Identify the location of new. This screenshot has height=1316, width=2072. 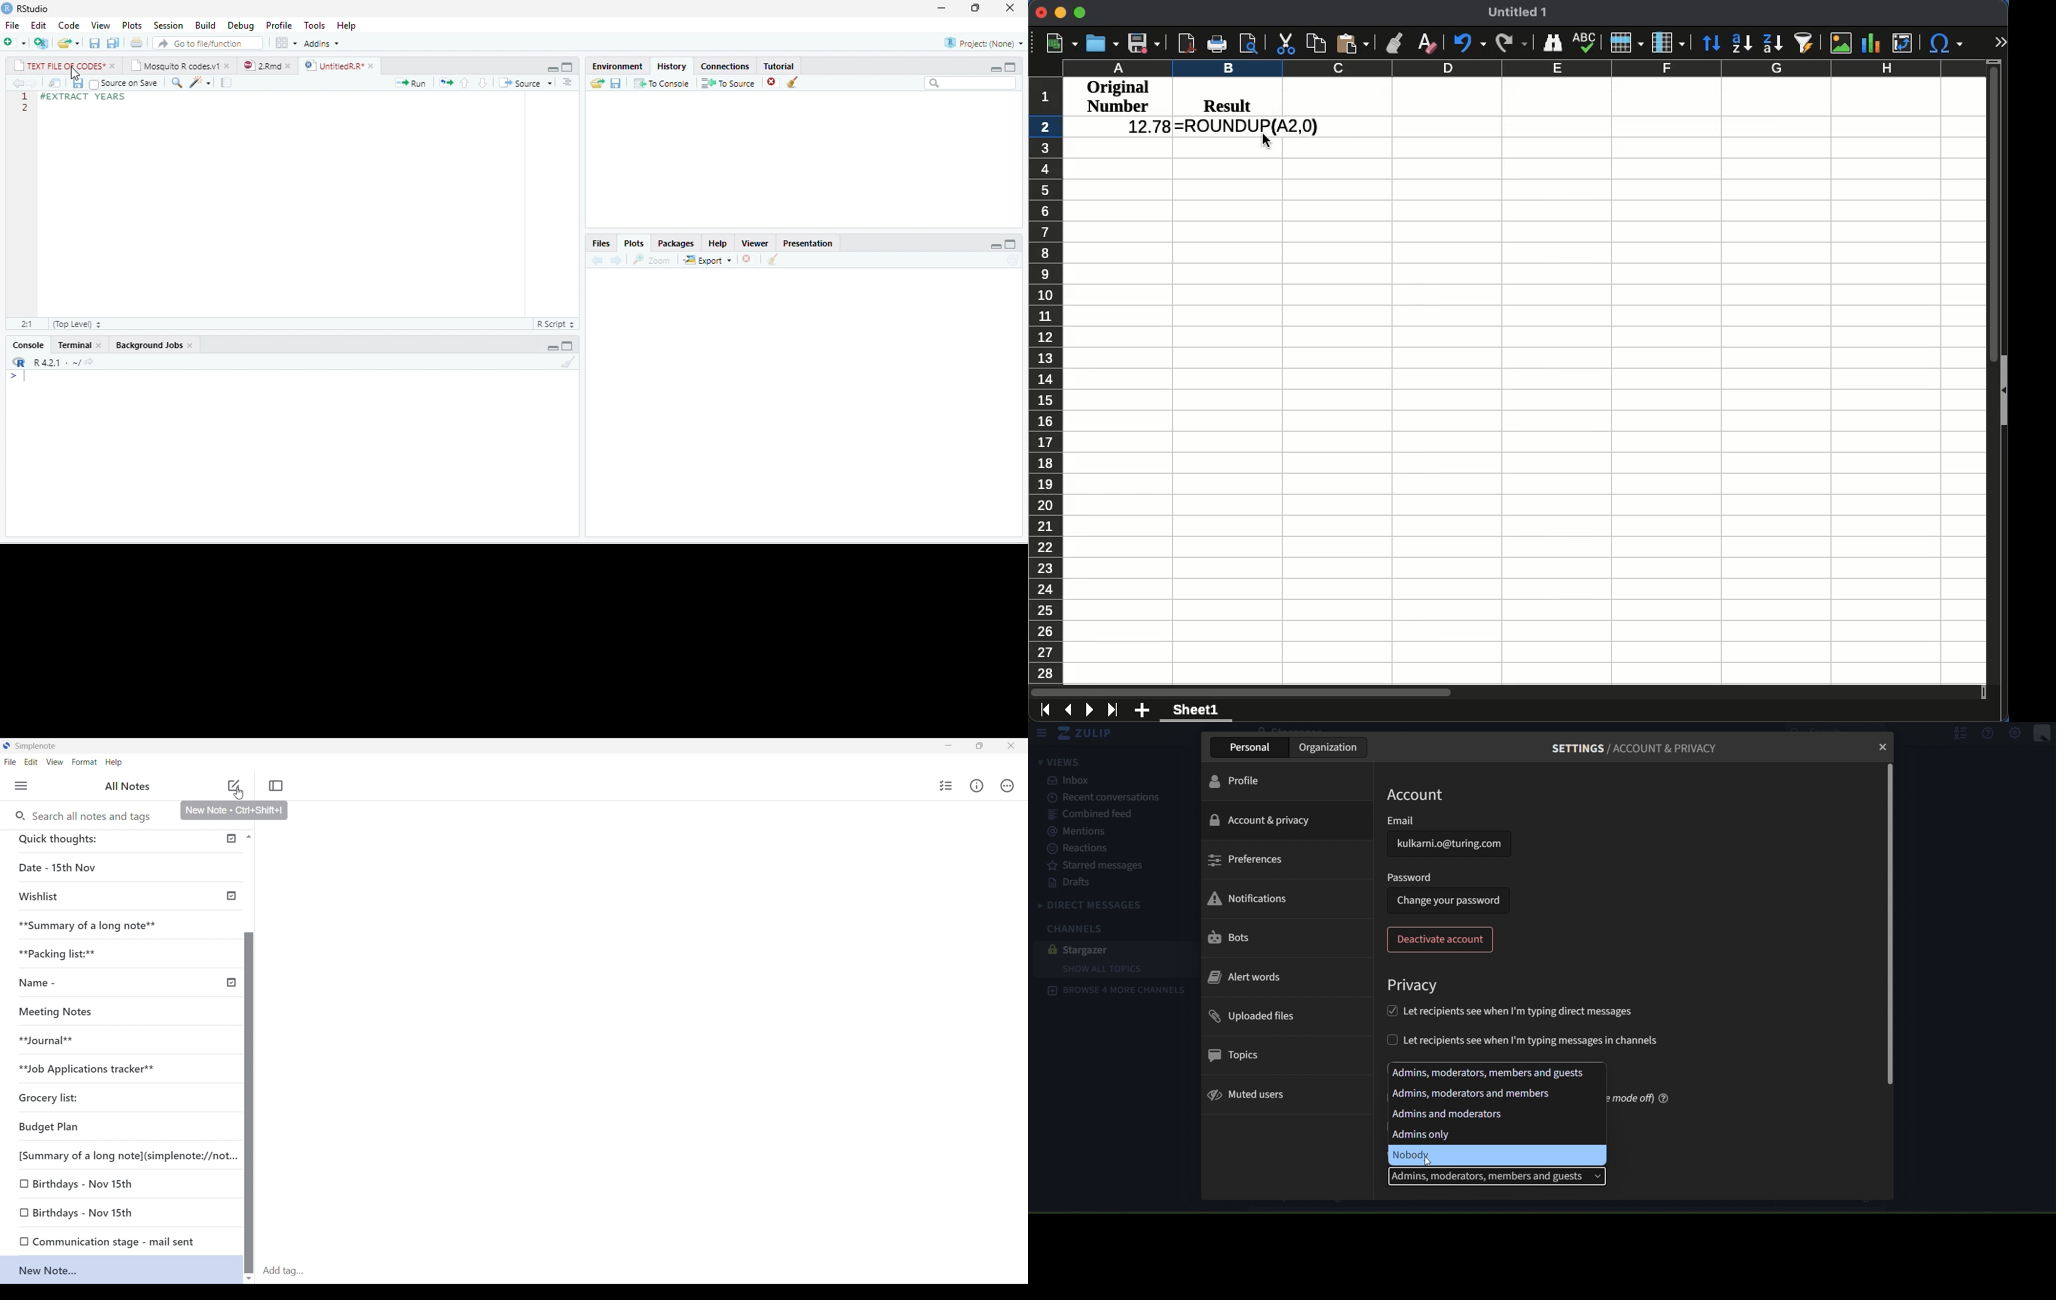
(1062, 42).